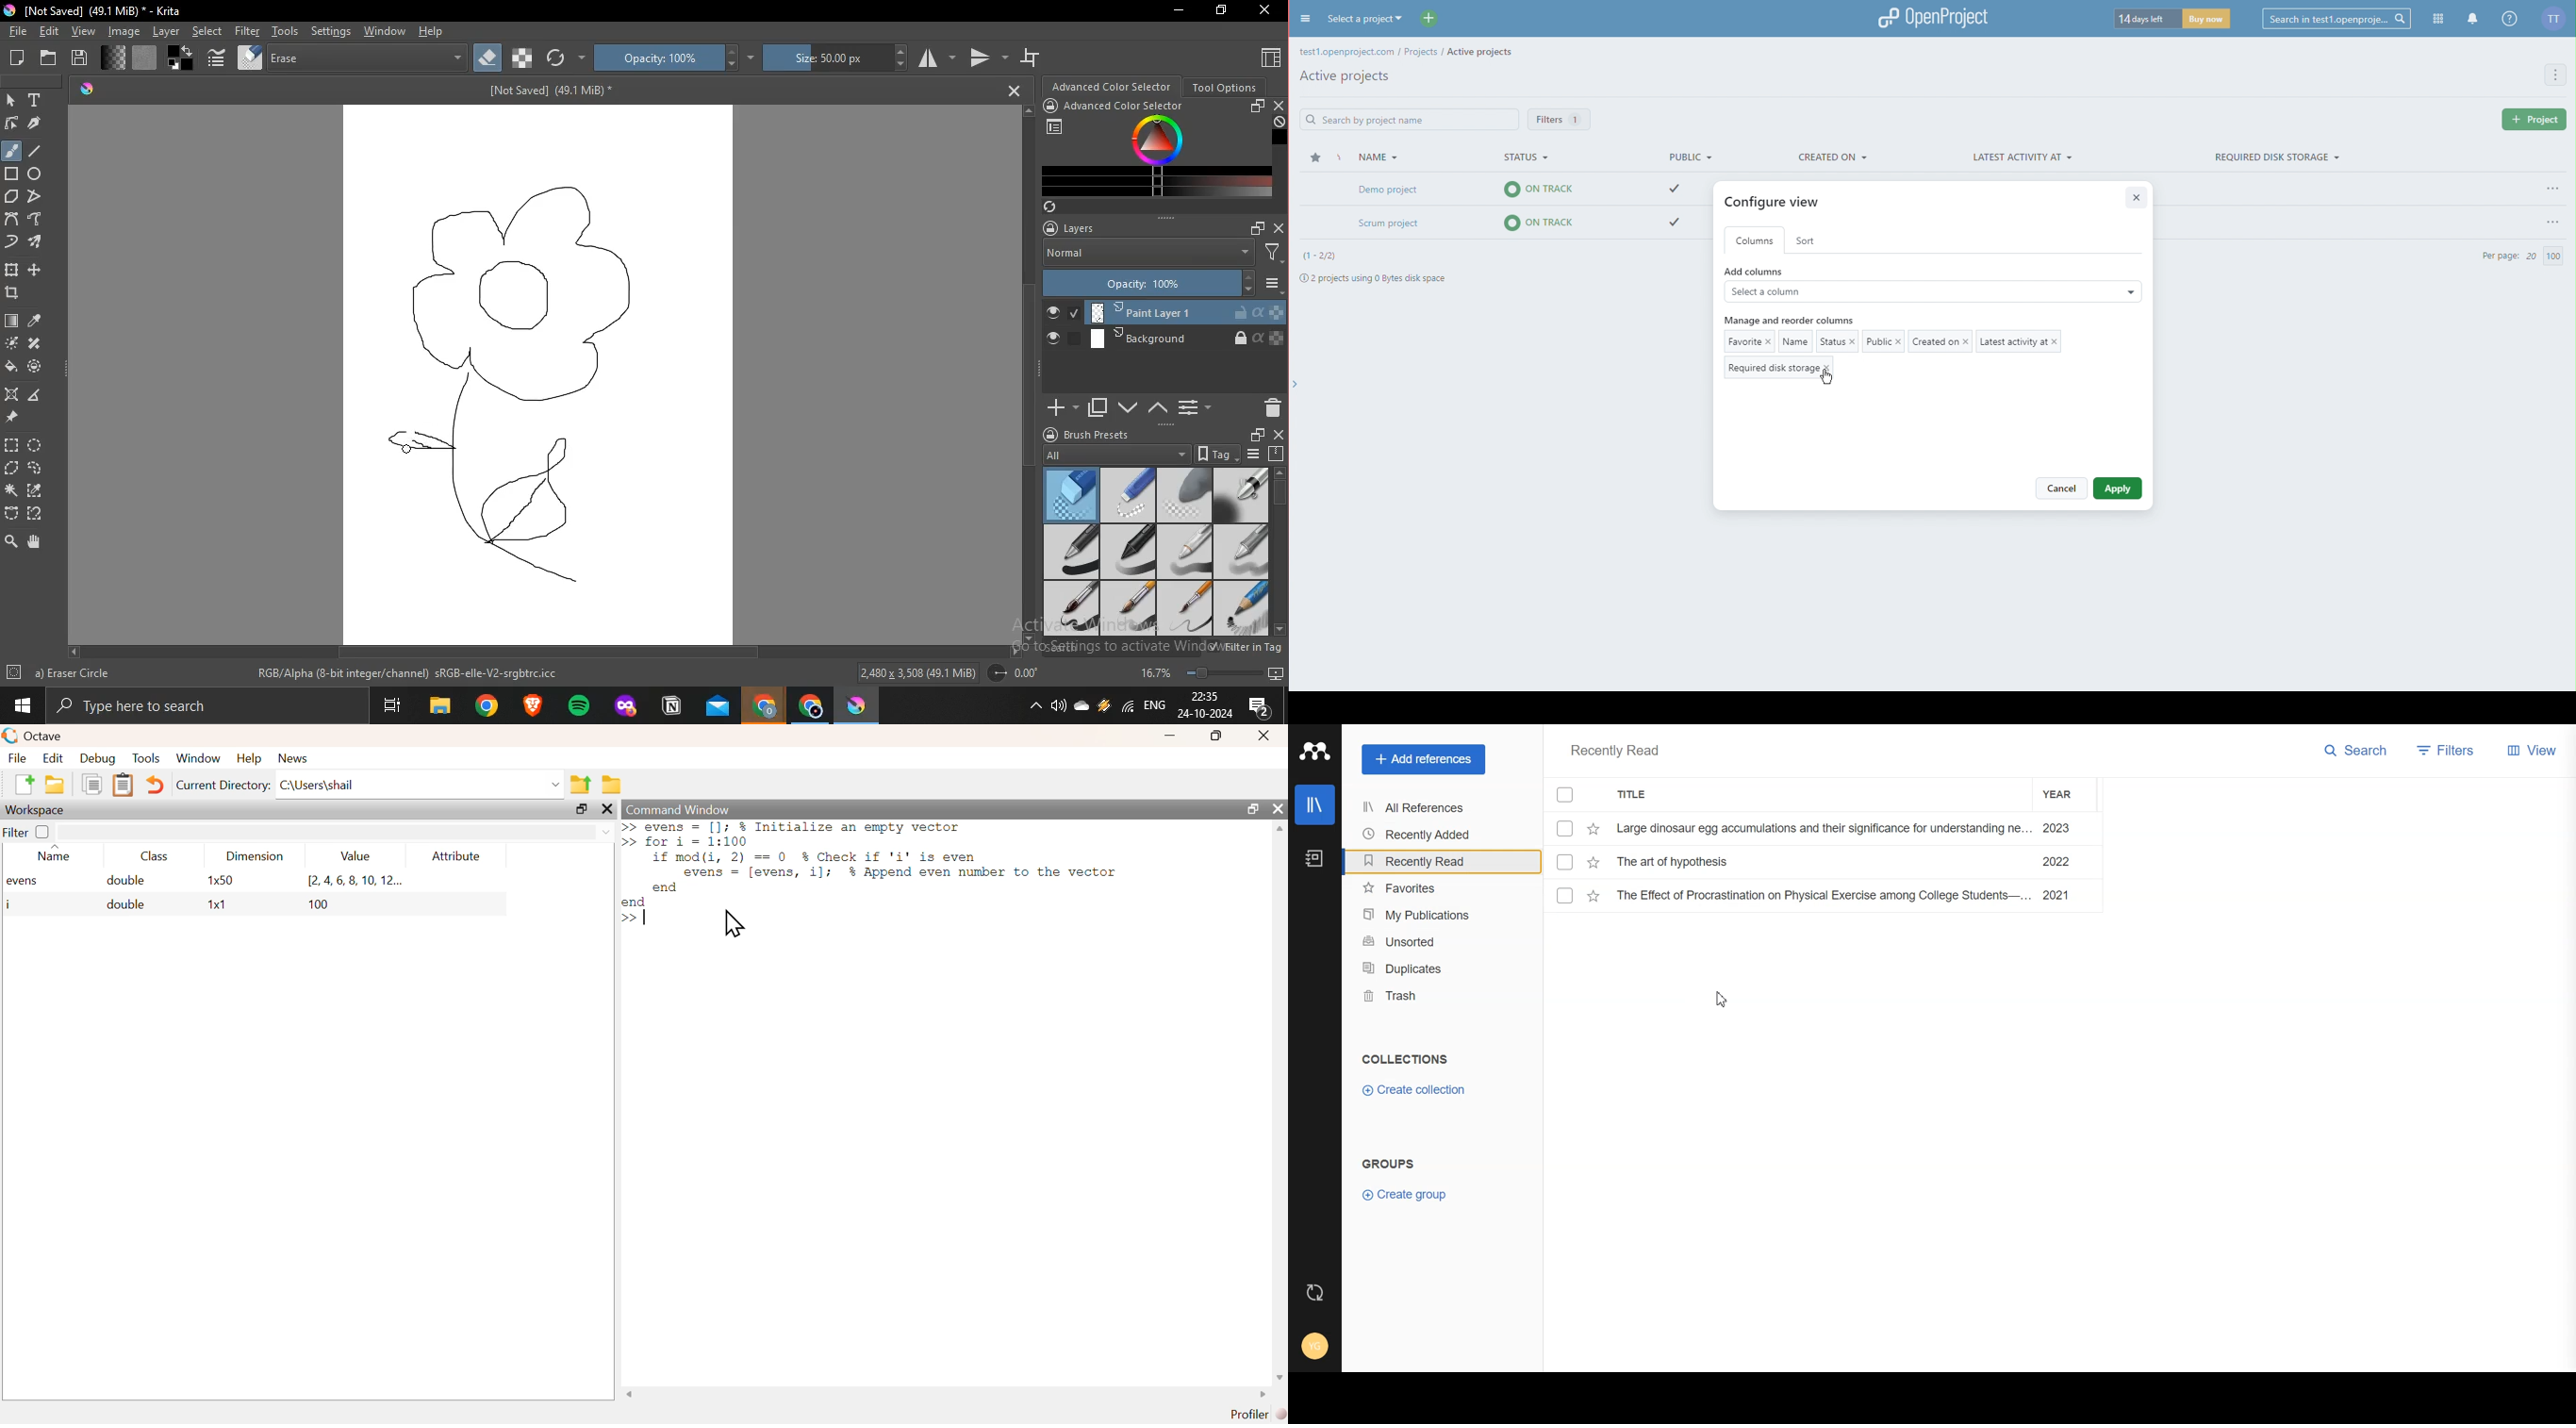  What do you see at coordinates (833, 59) in the screenshot?
I see `size` at bounding box center [833, 59].